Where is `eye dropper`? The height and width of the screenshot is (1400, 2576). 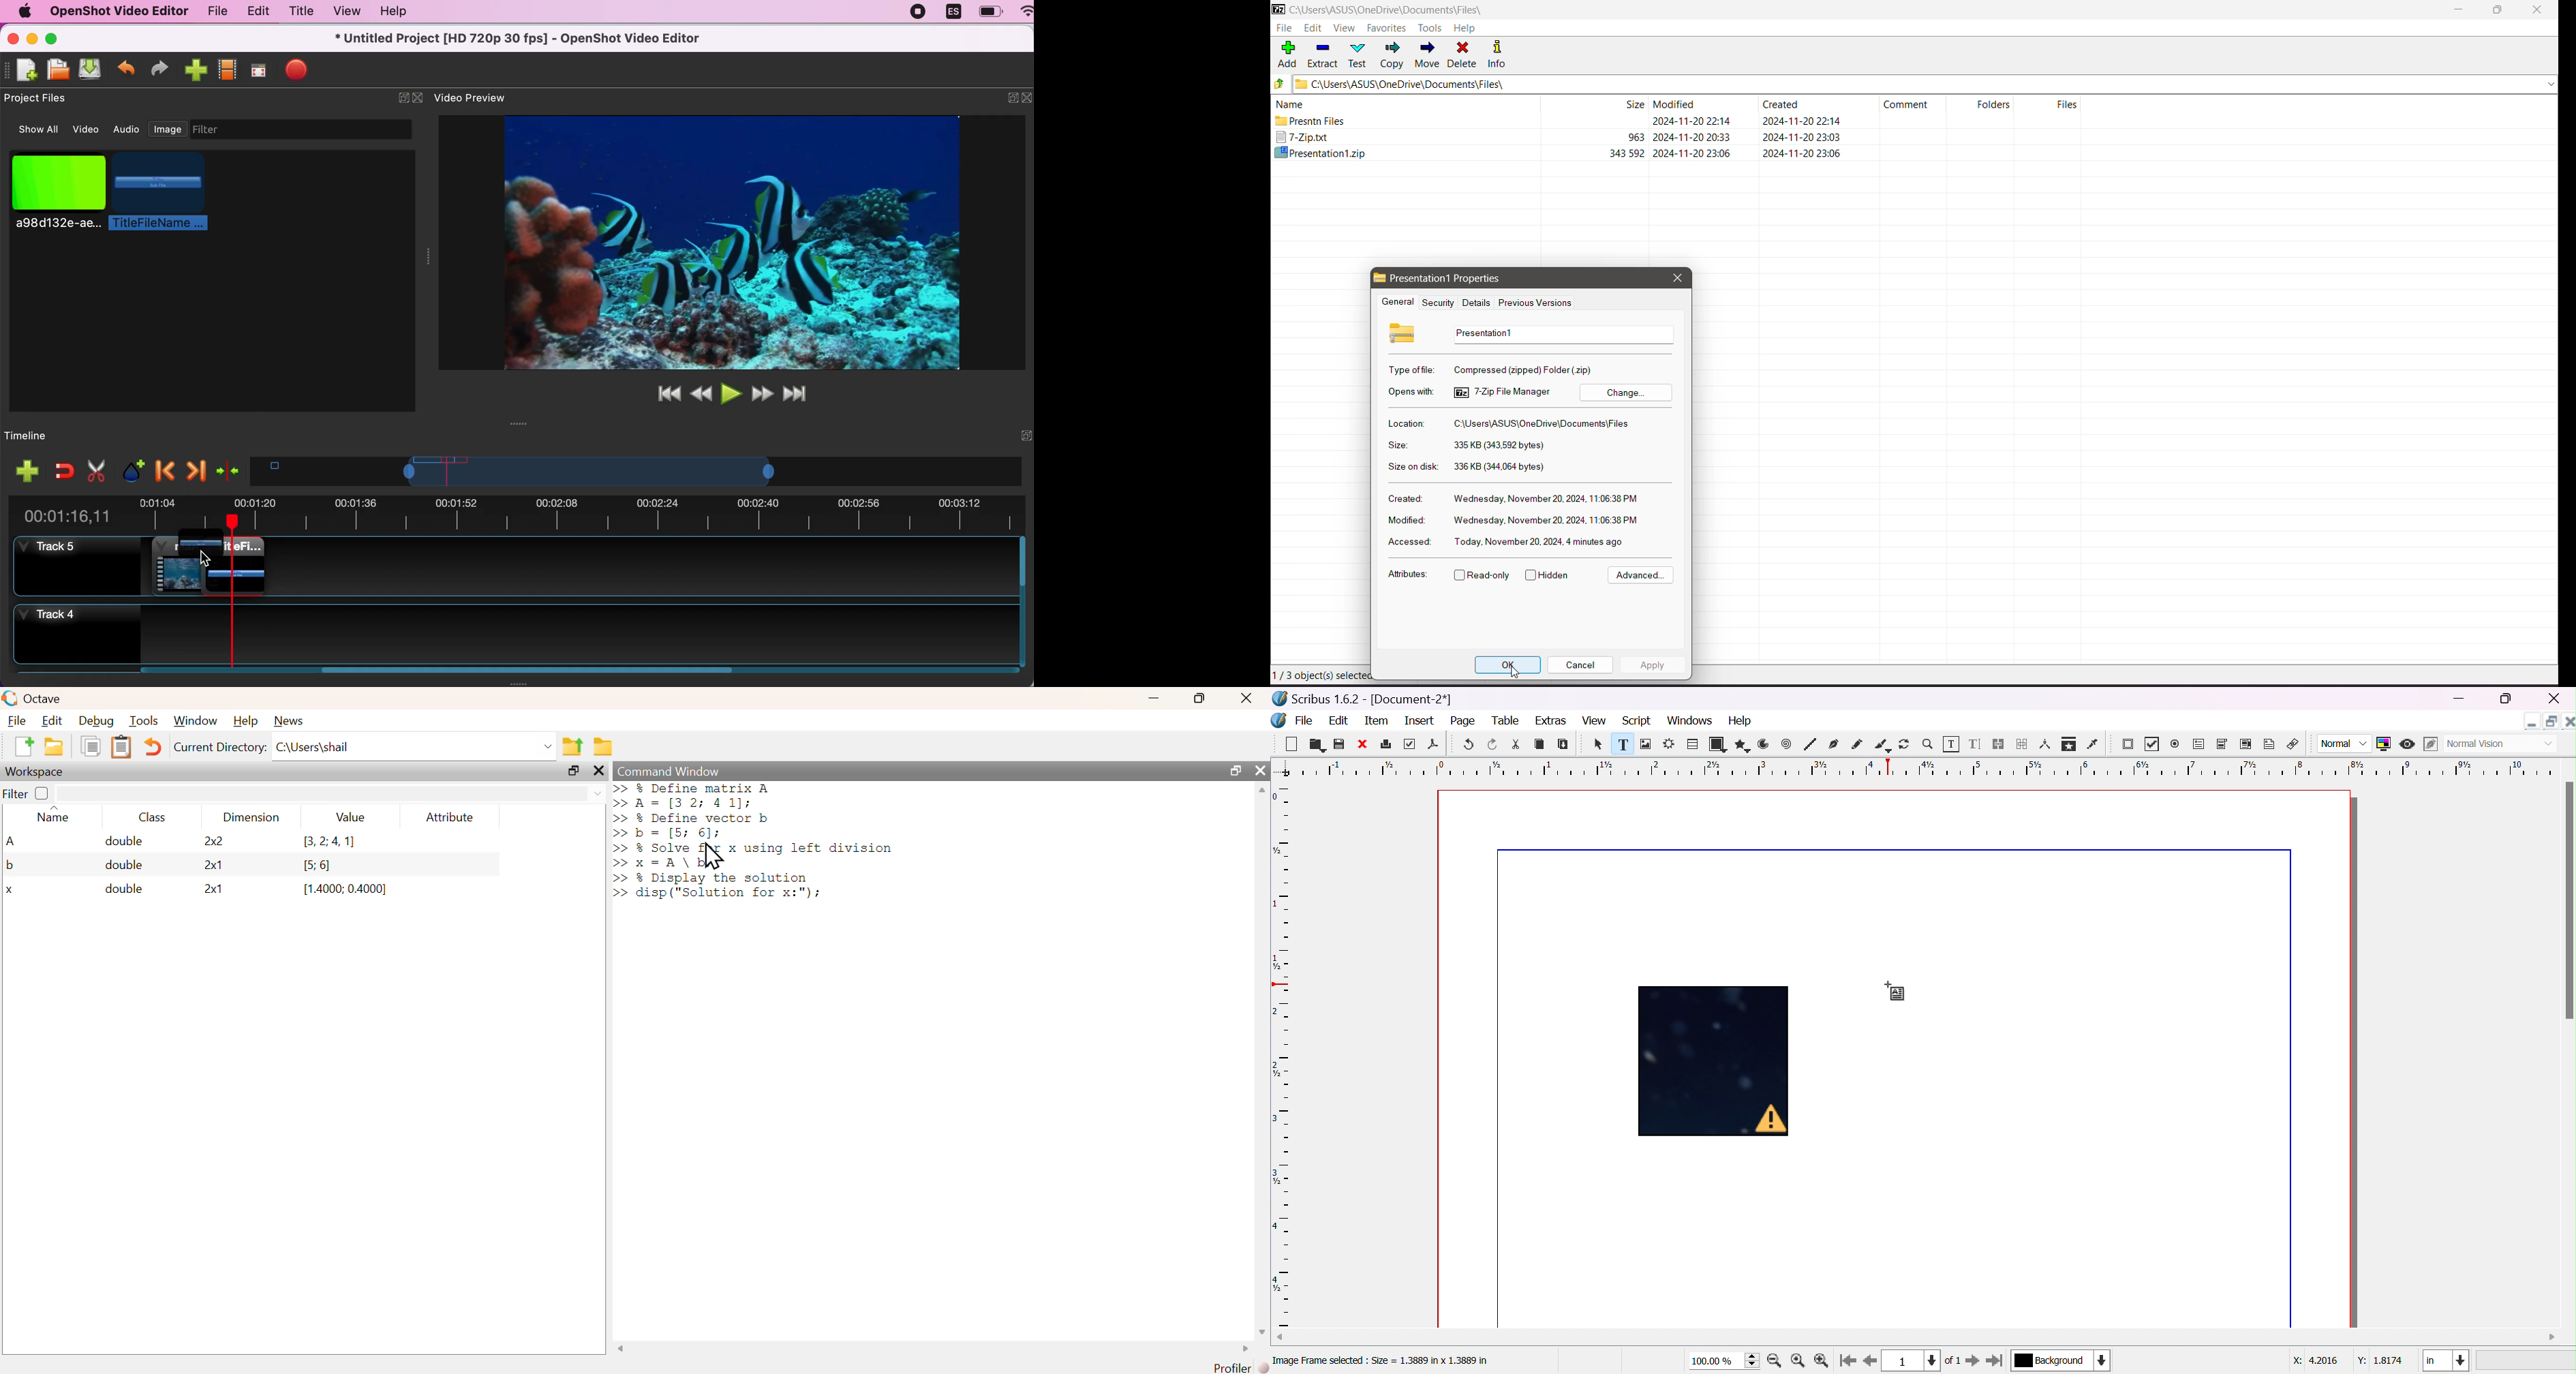
eye dropper is located at coordinates (2095, 744).